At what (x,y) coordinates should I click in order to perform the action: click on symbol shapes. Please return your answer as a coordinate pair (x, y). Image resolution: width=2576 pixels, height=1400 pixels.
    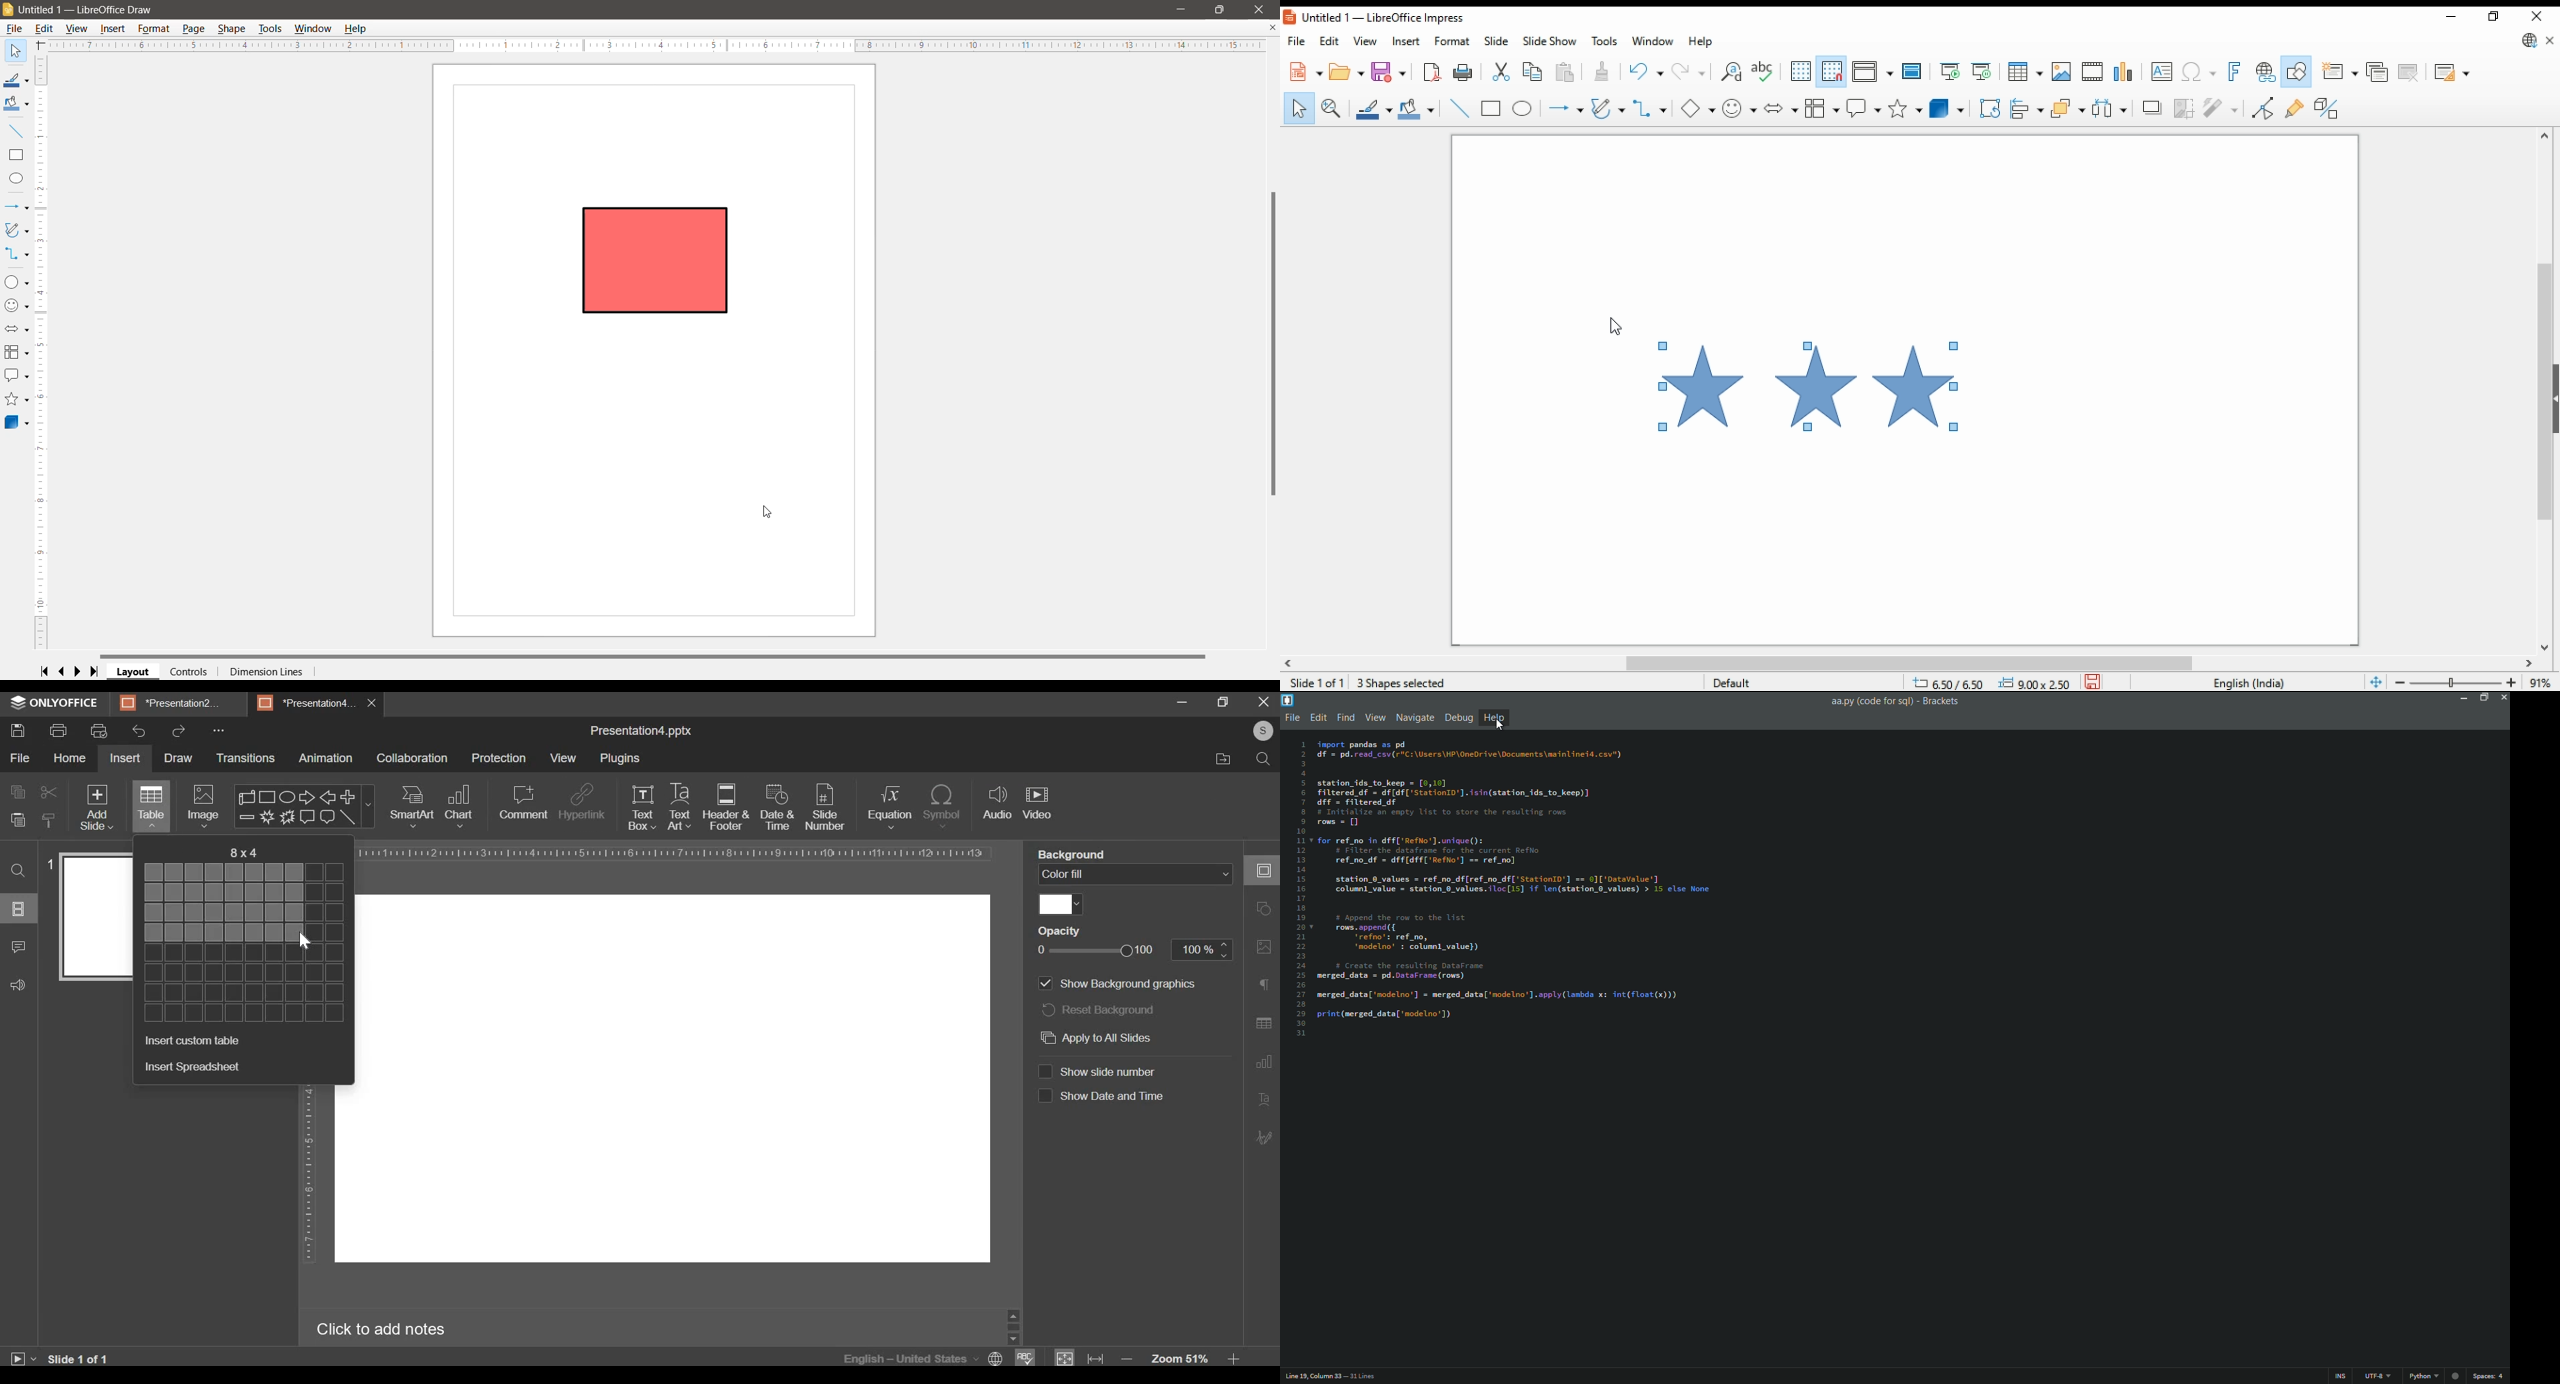
    Looking at the image, I should click on (1739, 108).